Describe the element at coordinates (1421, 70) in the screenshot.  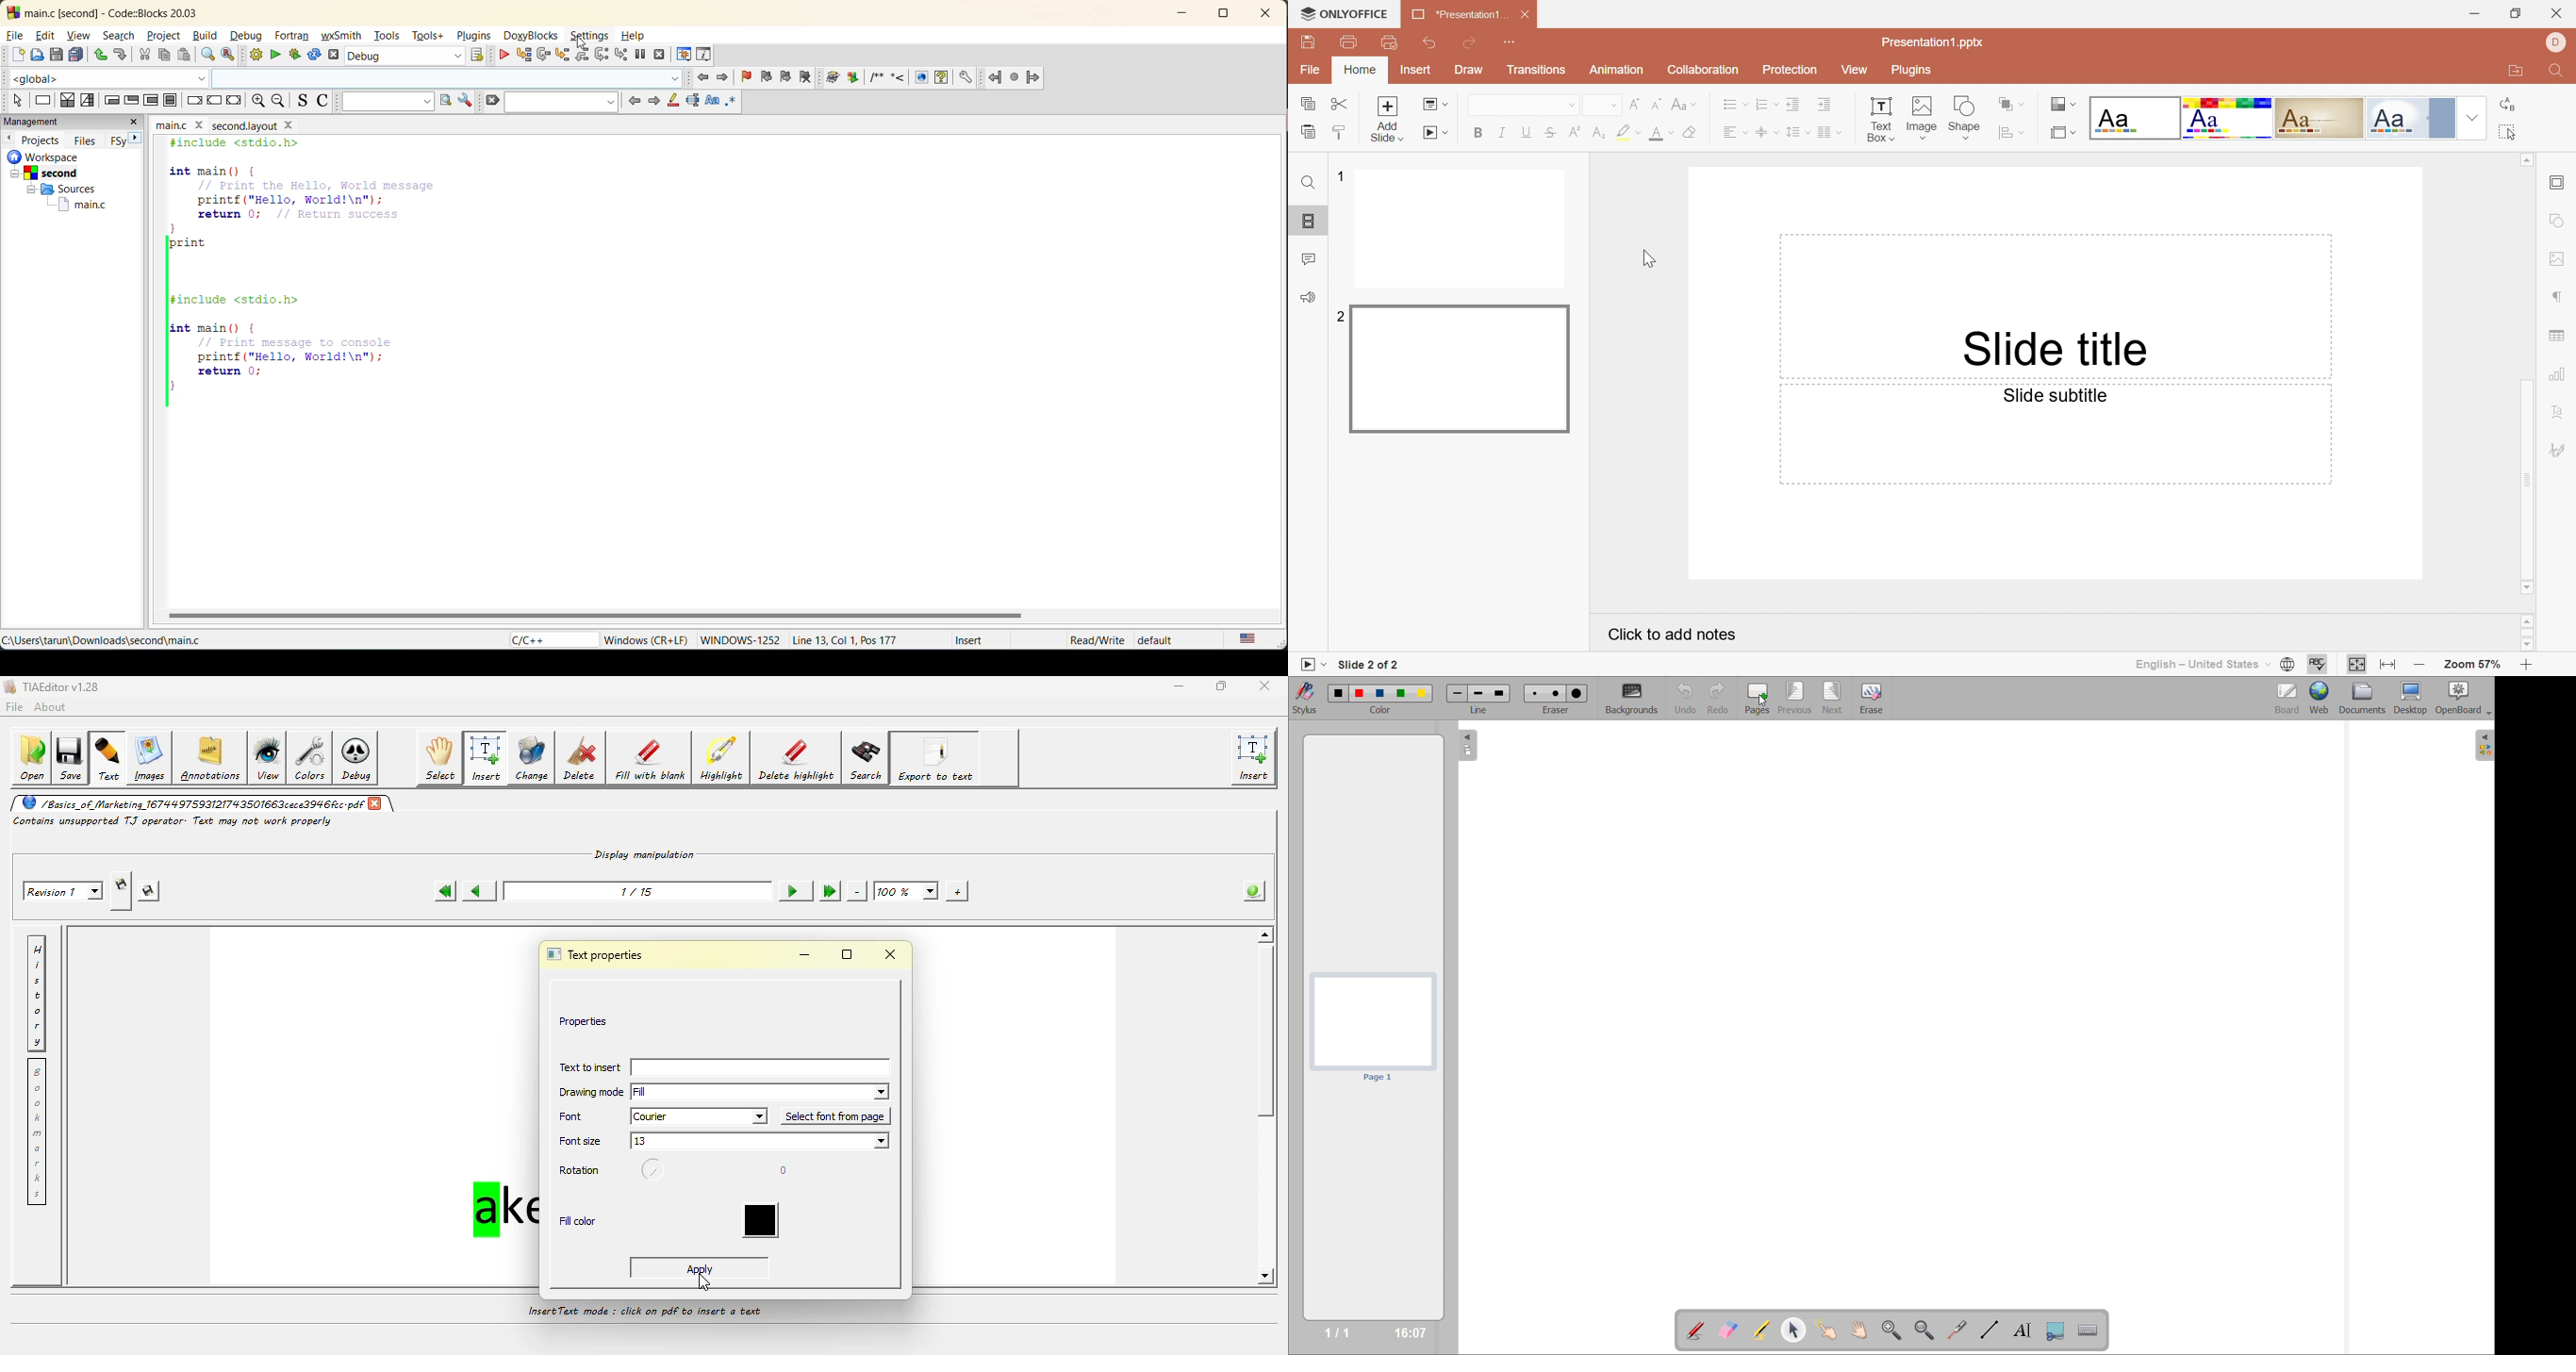
I see `Insert` at that location.